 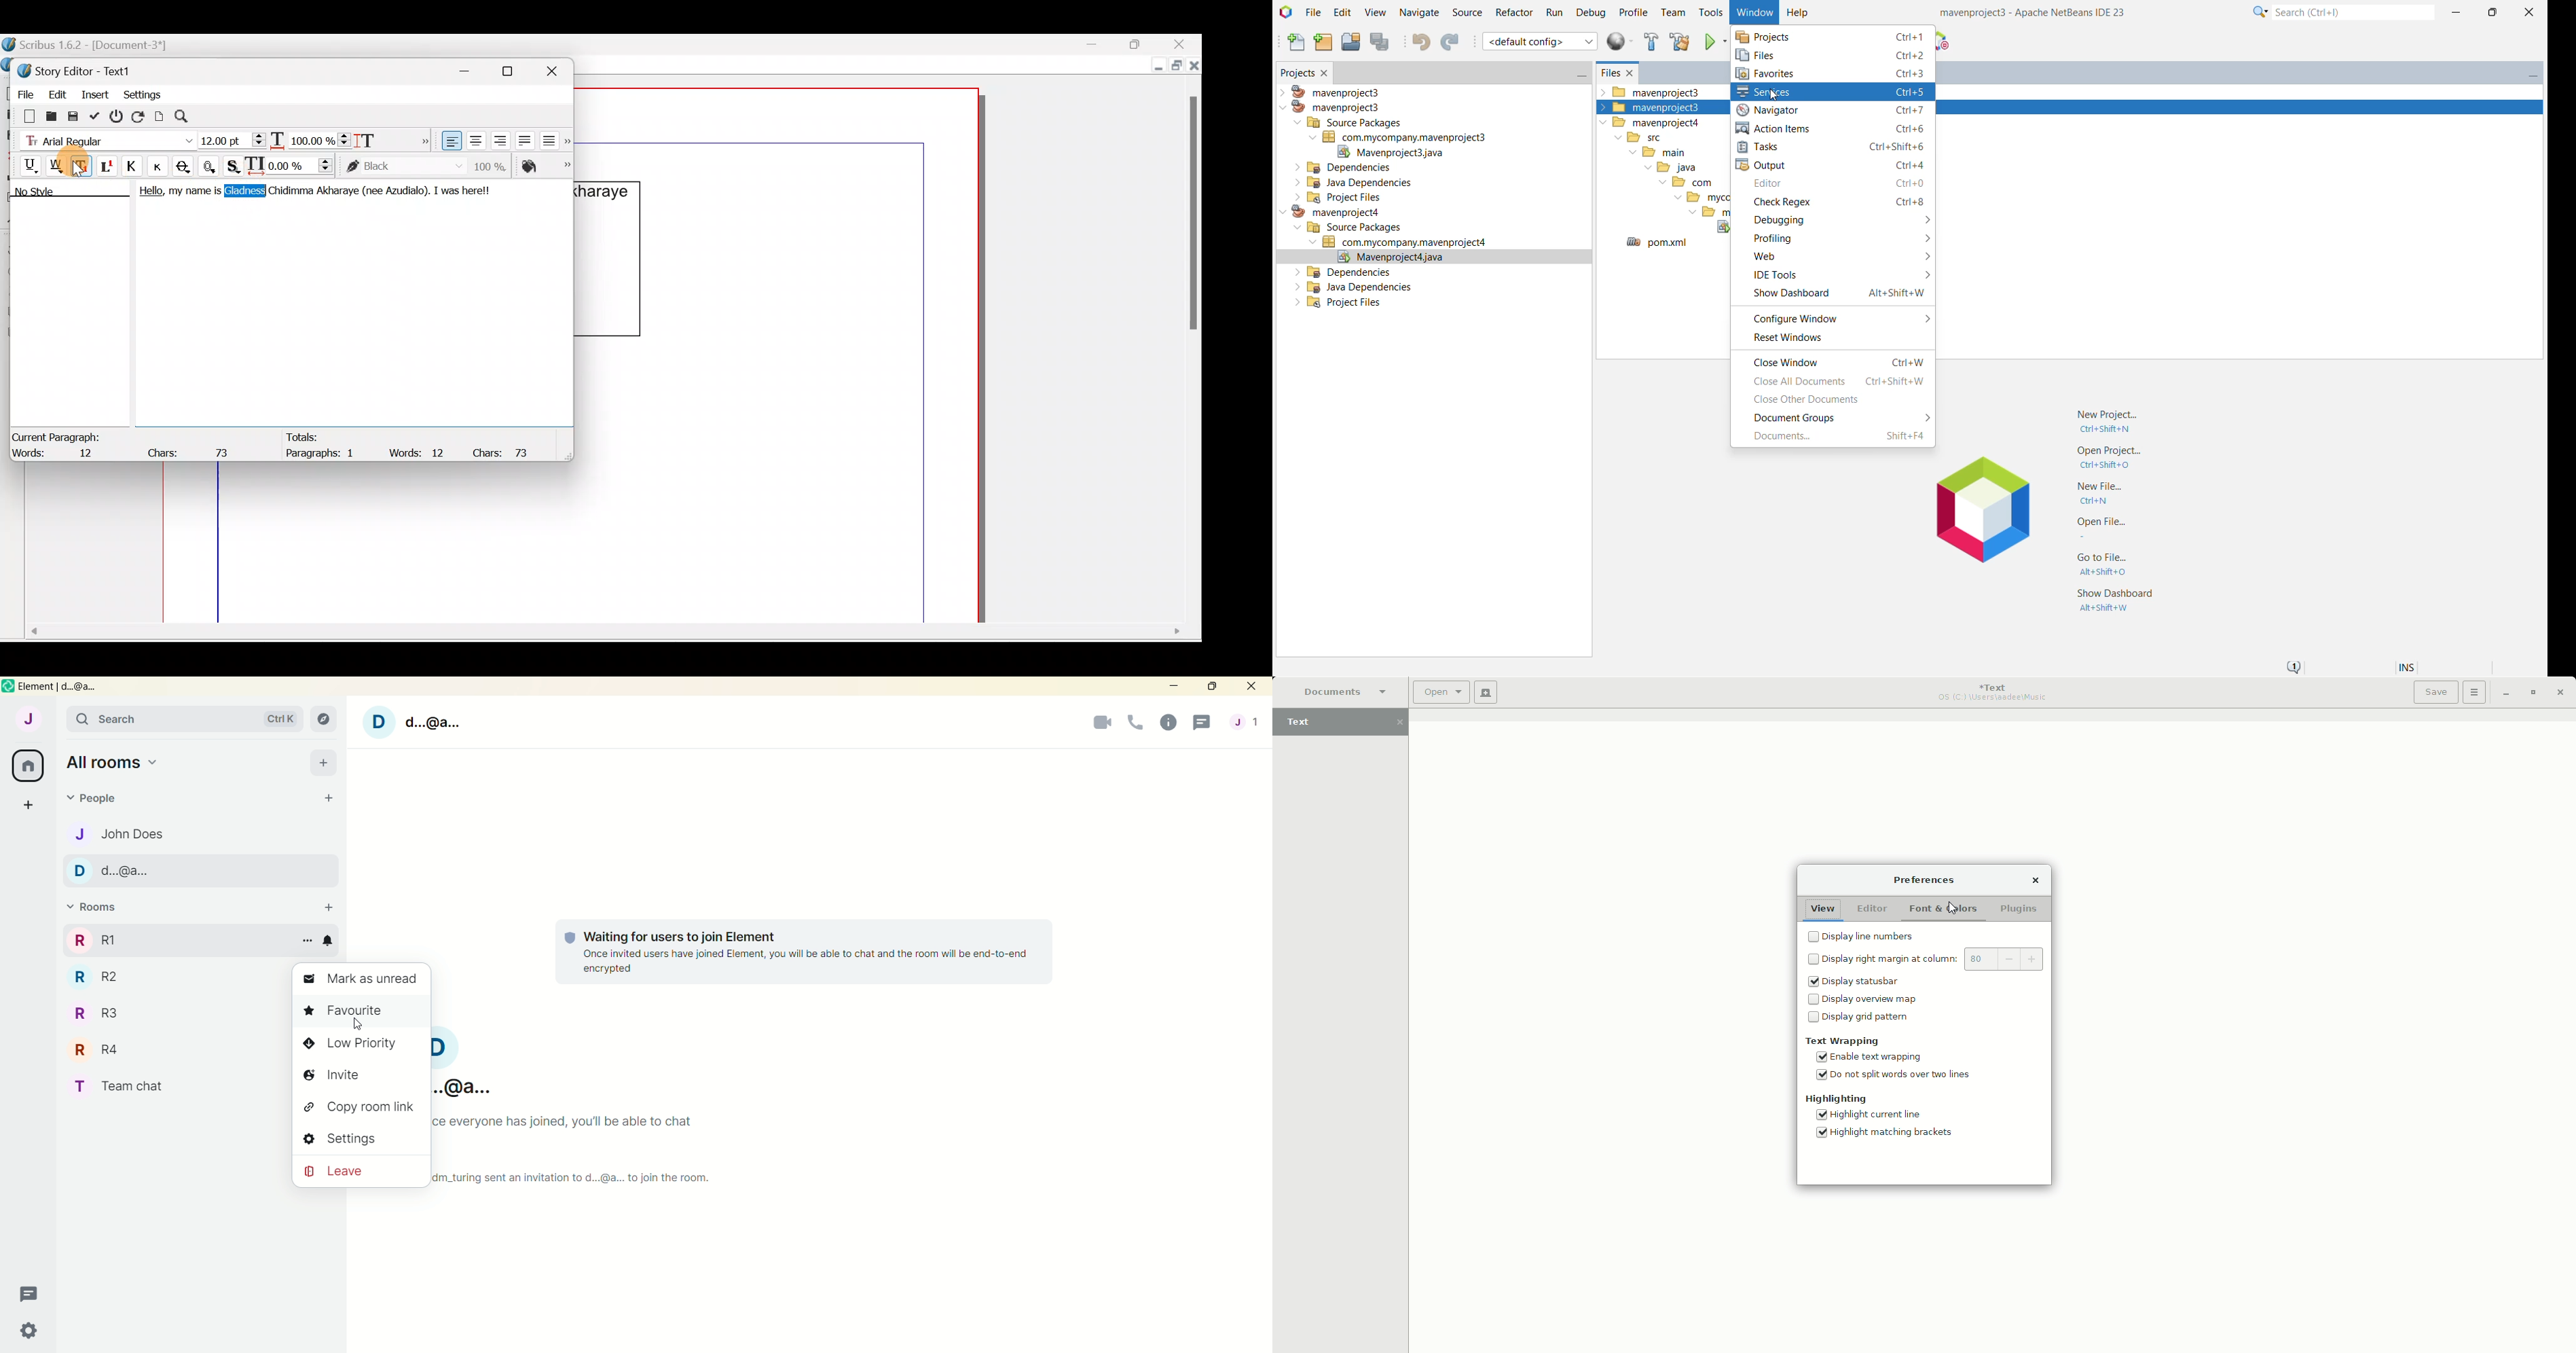 What do you see at coordinates (33, 722) in the screenshot?
I see `J` at bounding box center [33, 722].